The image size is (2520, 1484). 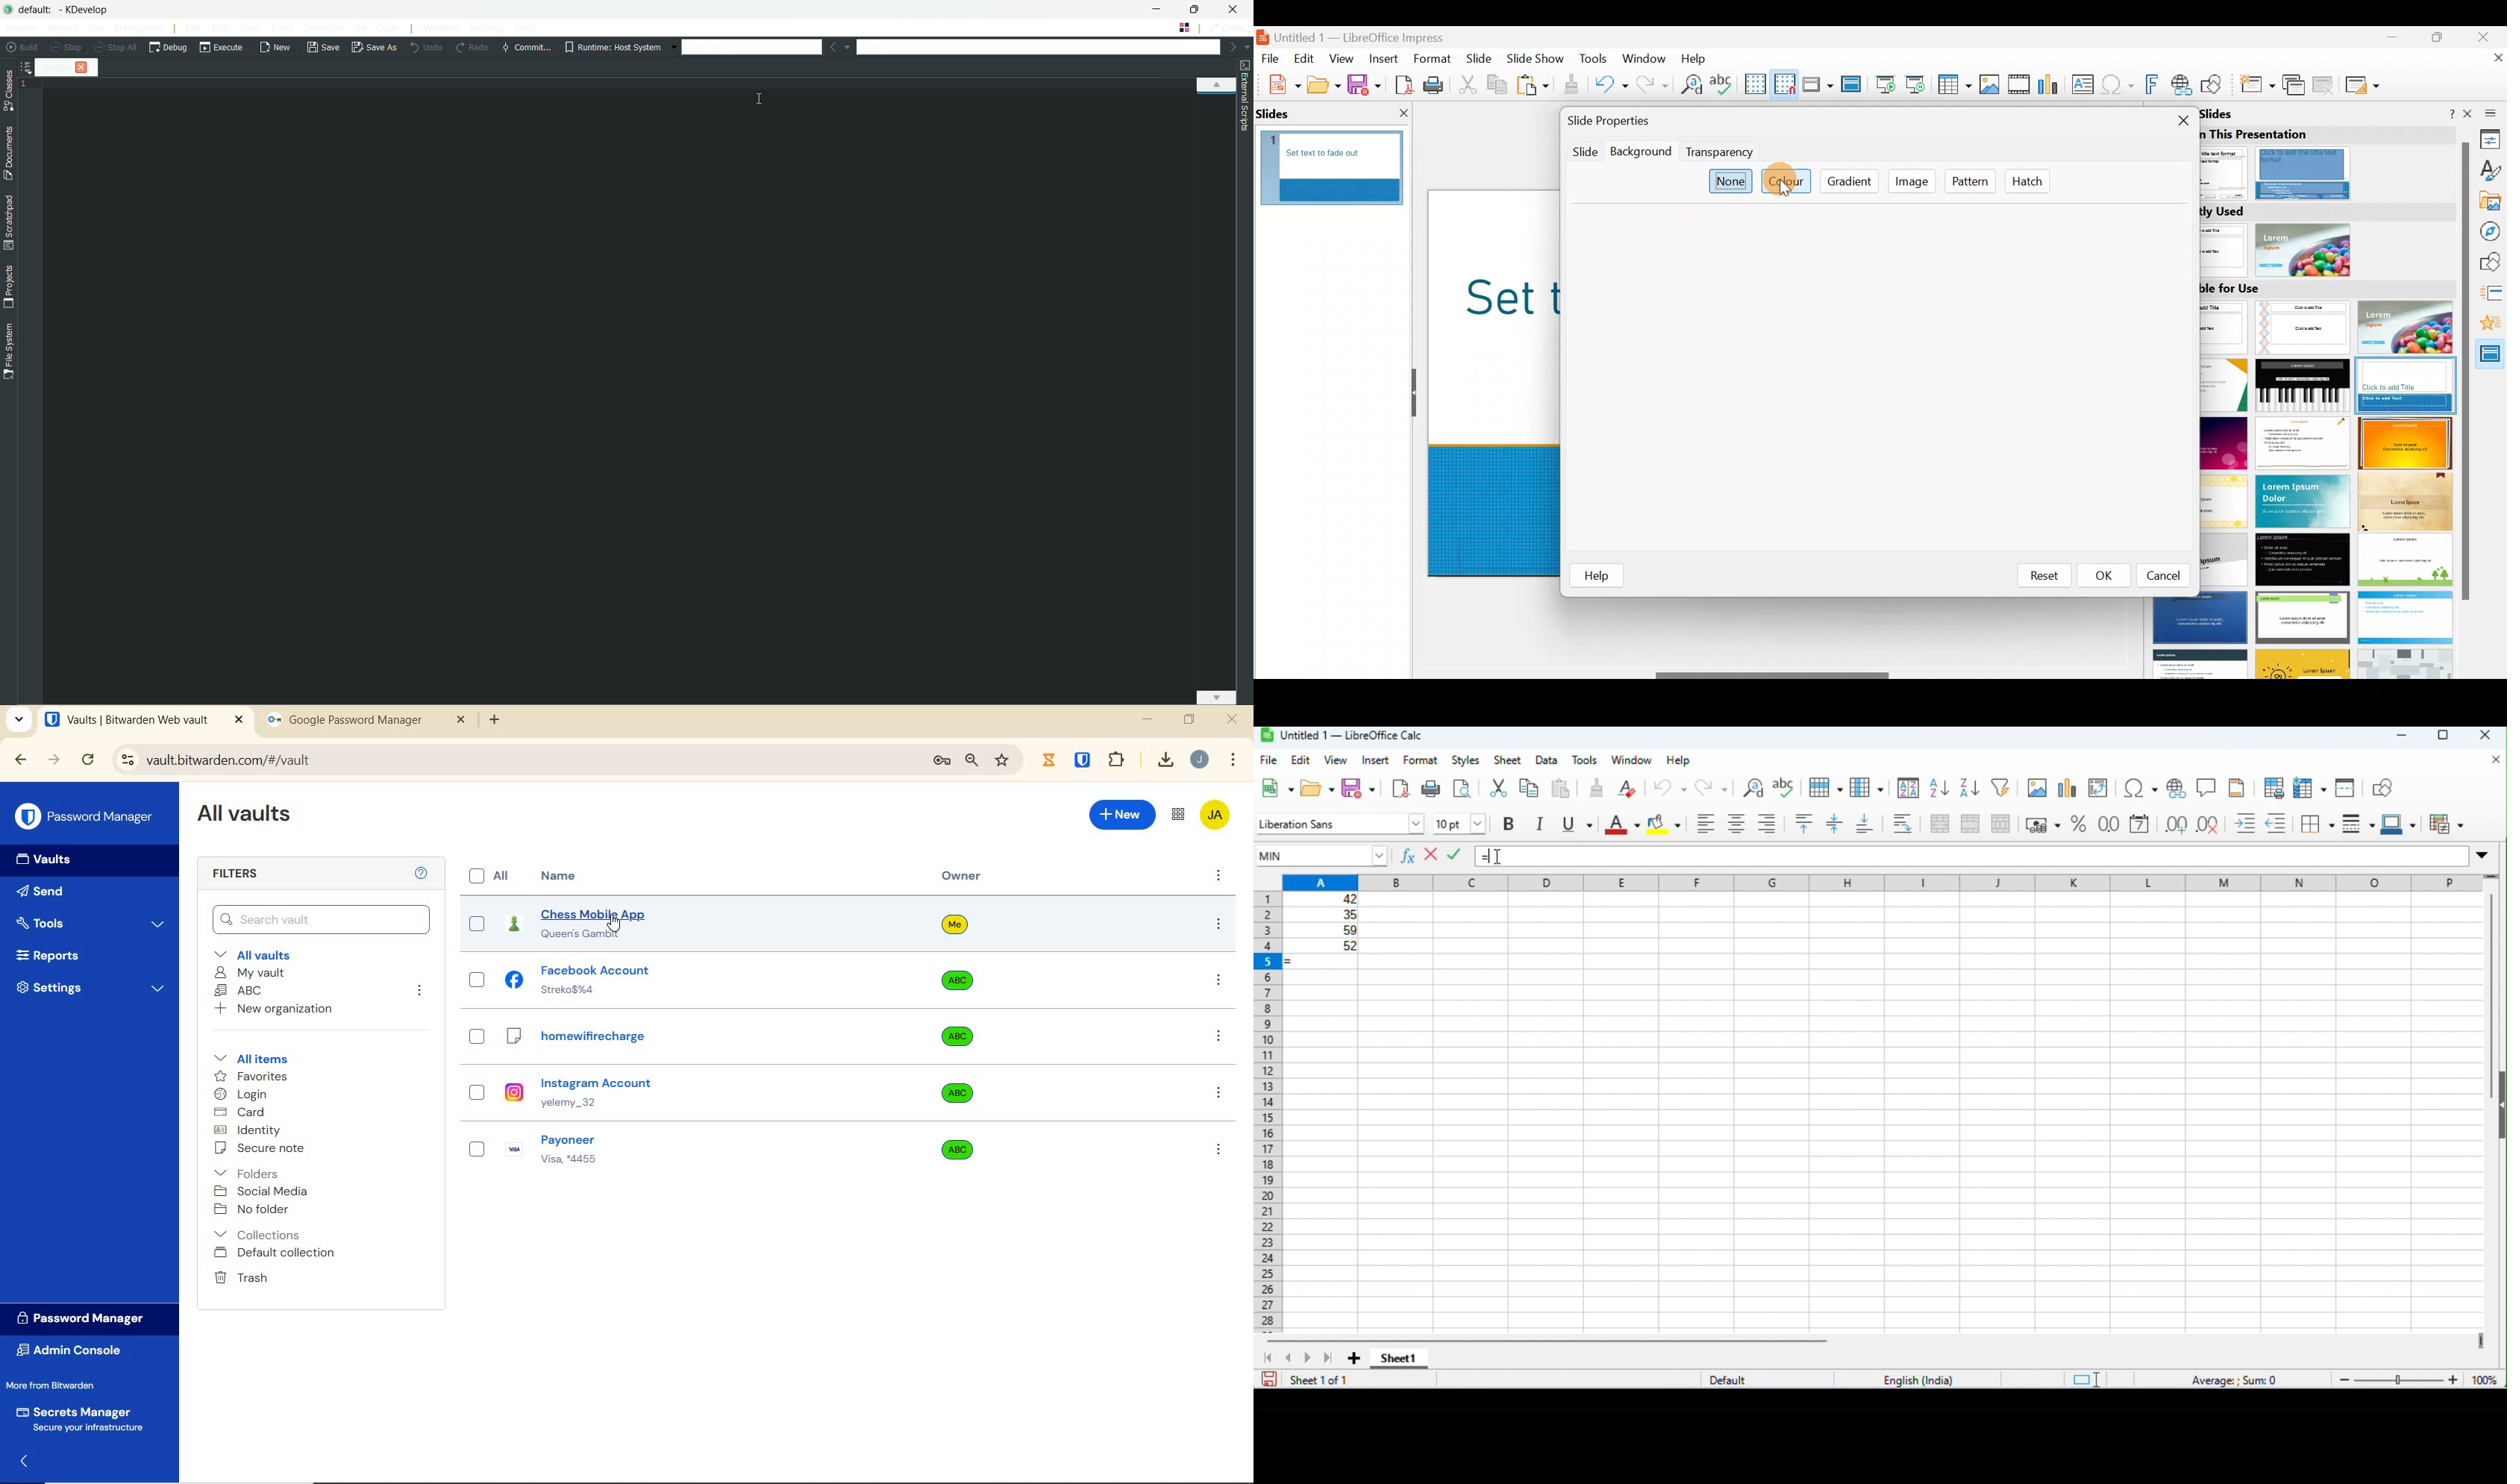 I want to click on filter, so click(x=2000, y=787).